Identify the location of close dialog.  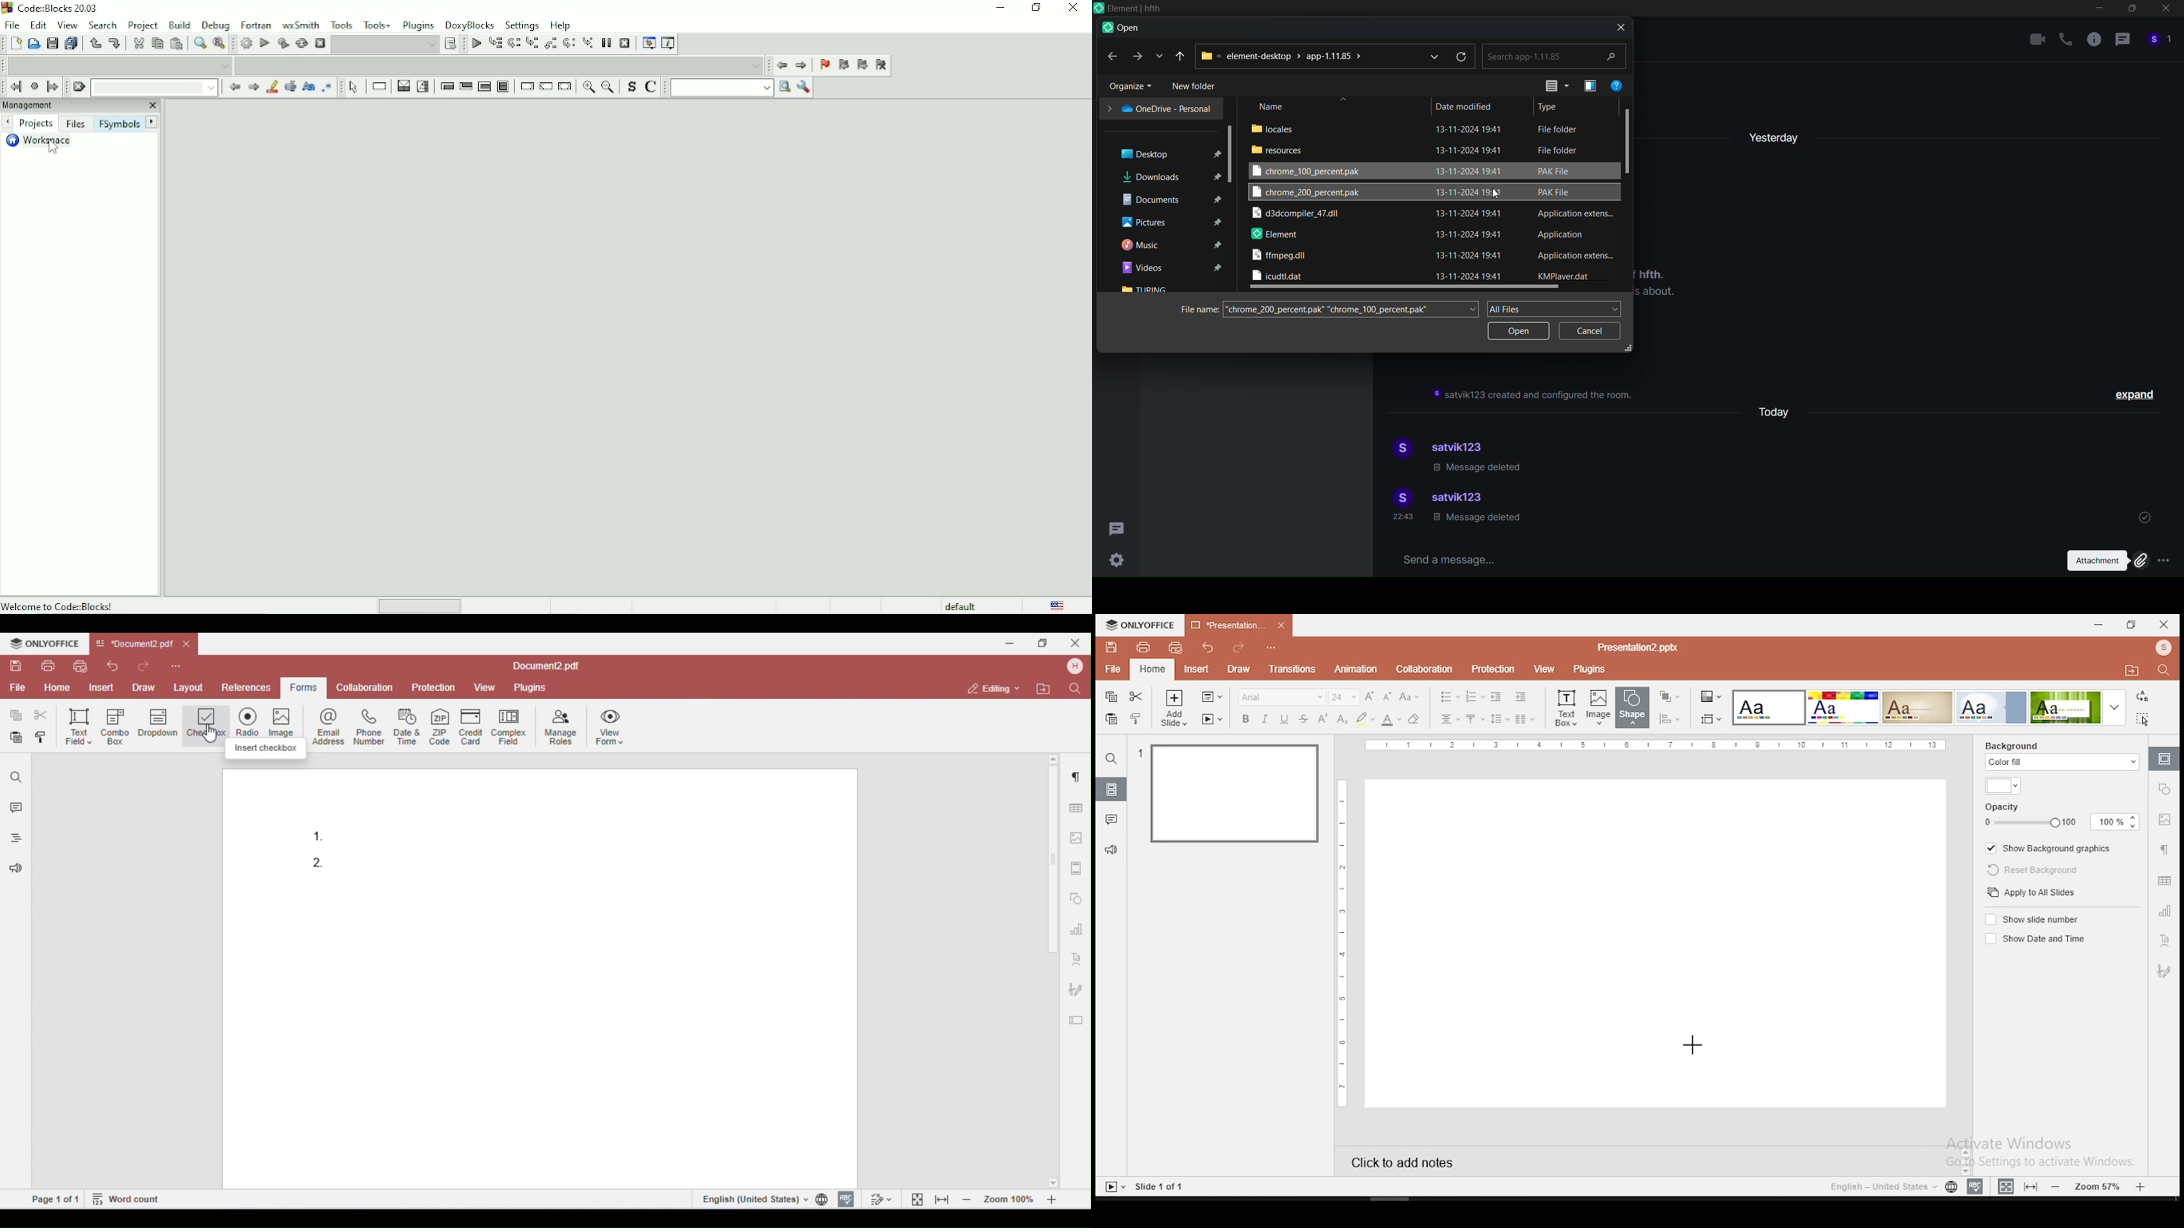
(1618, 27).